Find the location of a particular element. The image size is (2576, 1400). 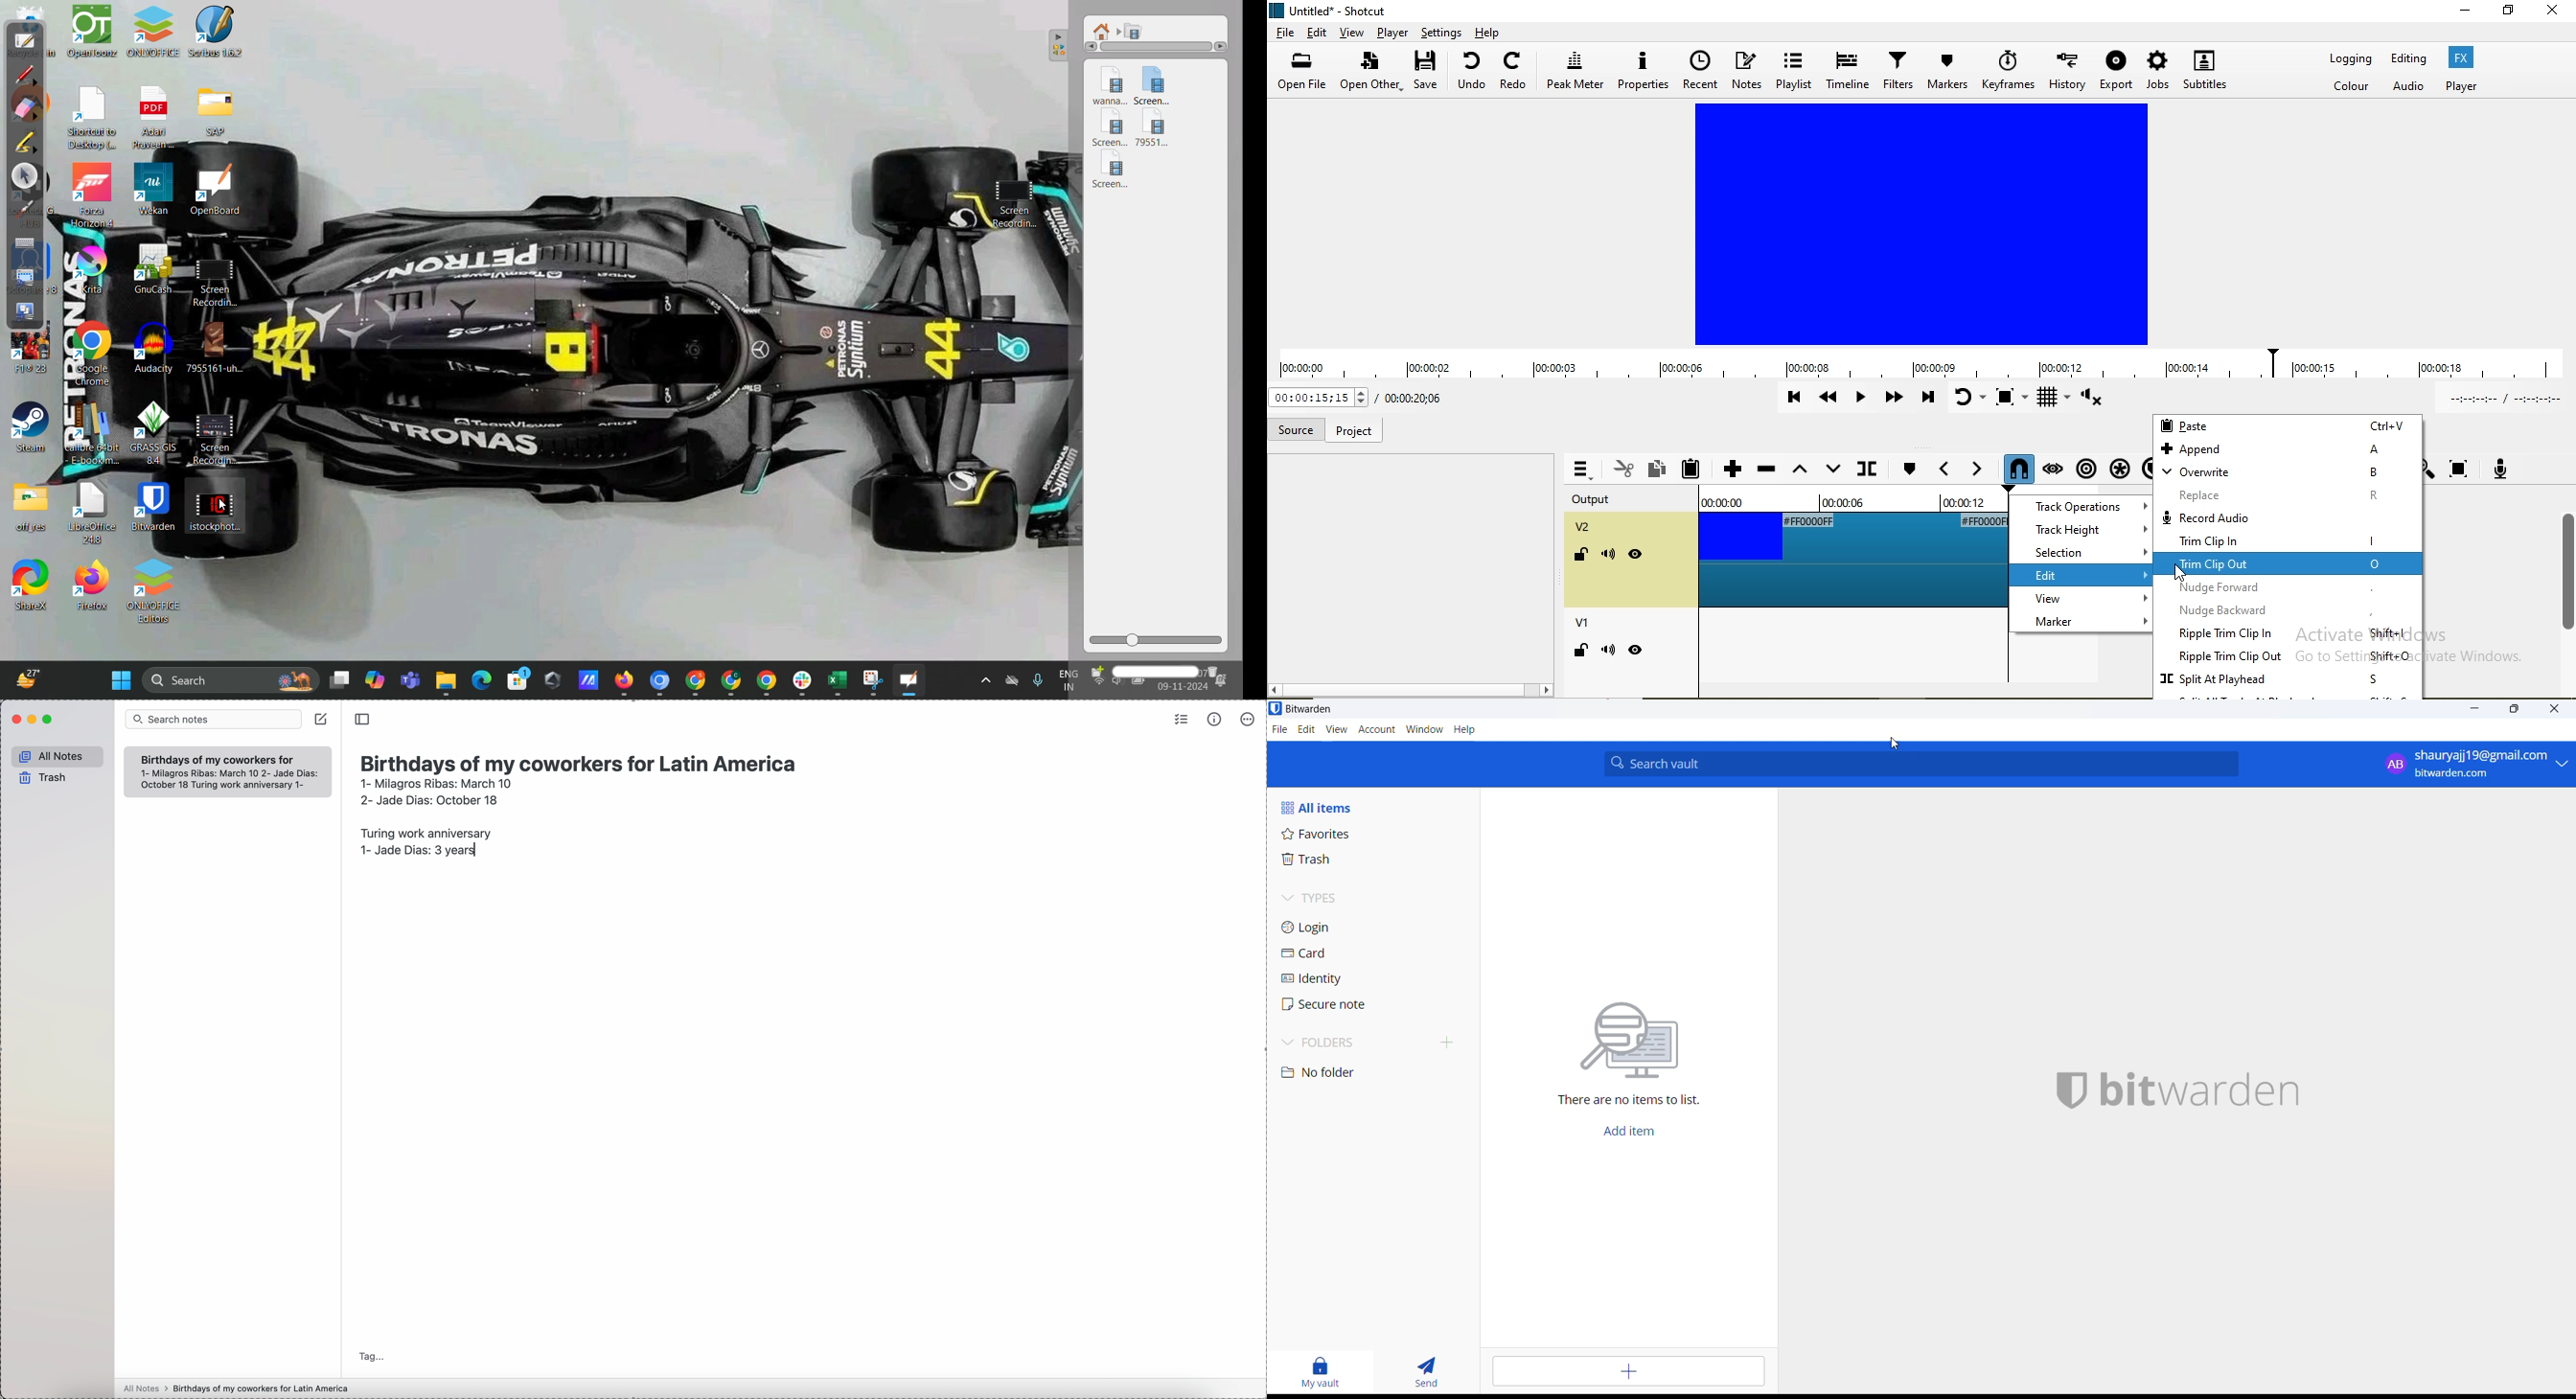

7955161-uh is located at coordinates (217, 347).